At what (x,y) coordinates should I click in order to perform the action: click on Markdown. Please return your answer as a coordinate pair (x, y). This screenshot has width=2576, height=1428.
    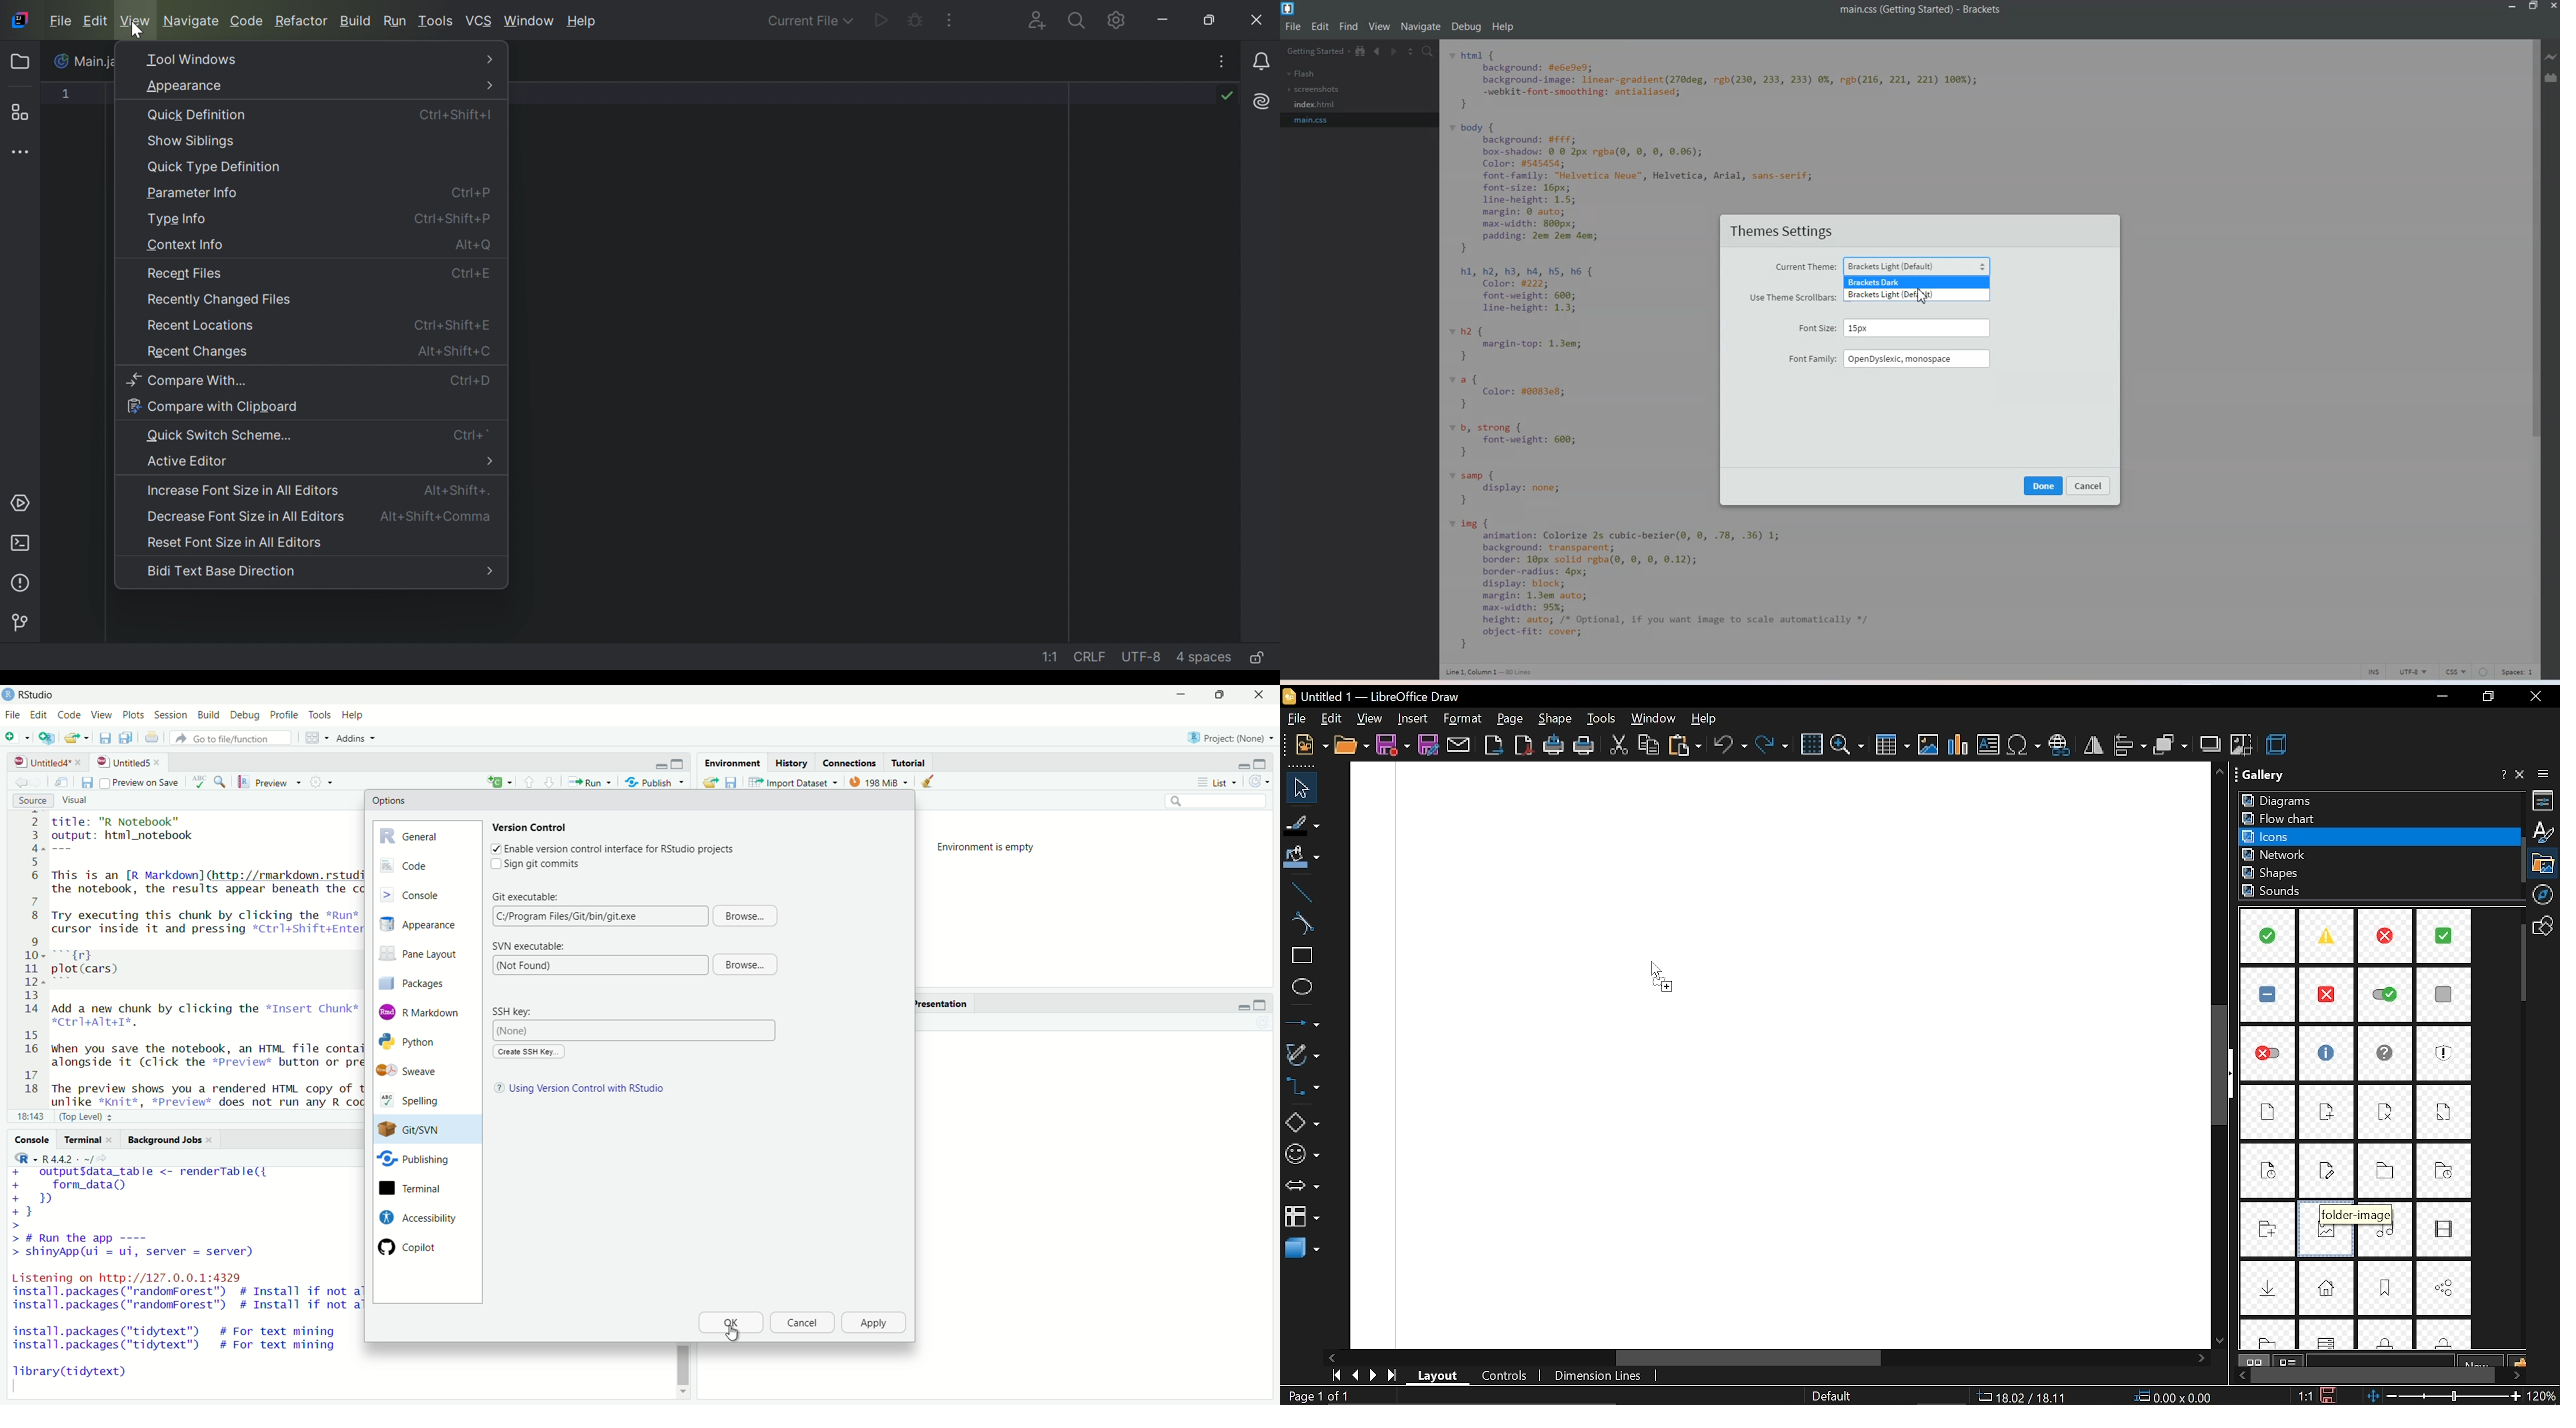
    Looking at the image, I should click on (422, 1011).